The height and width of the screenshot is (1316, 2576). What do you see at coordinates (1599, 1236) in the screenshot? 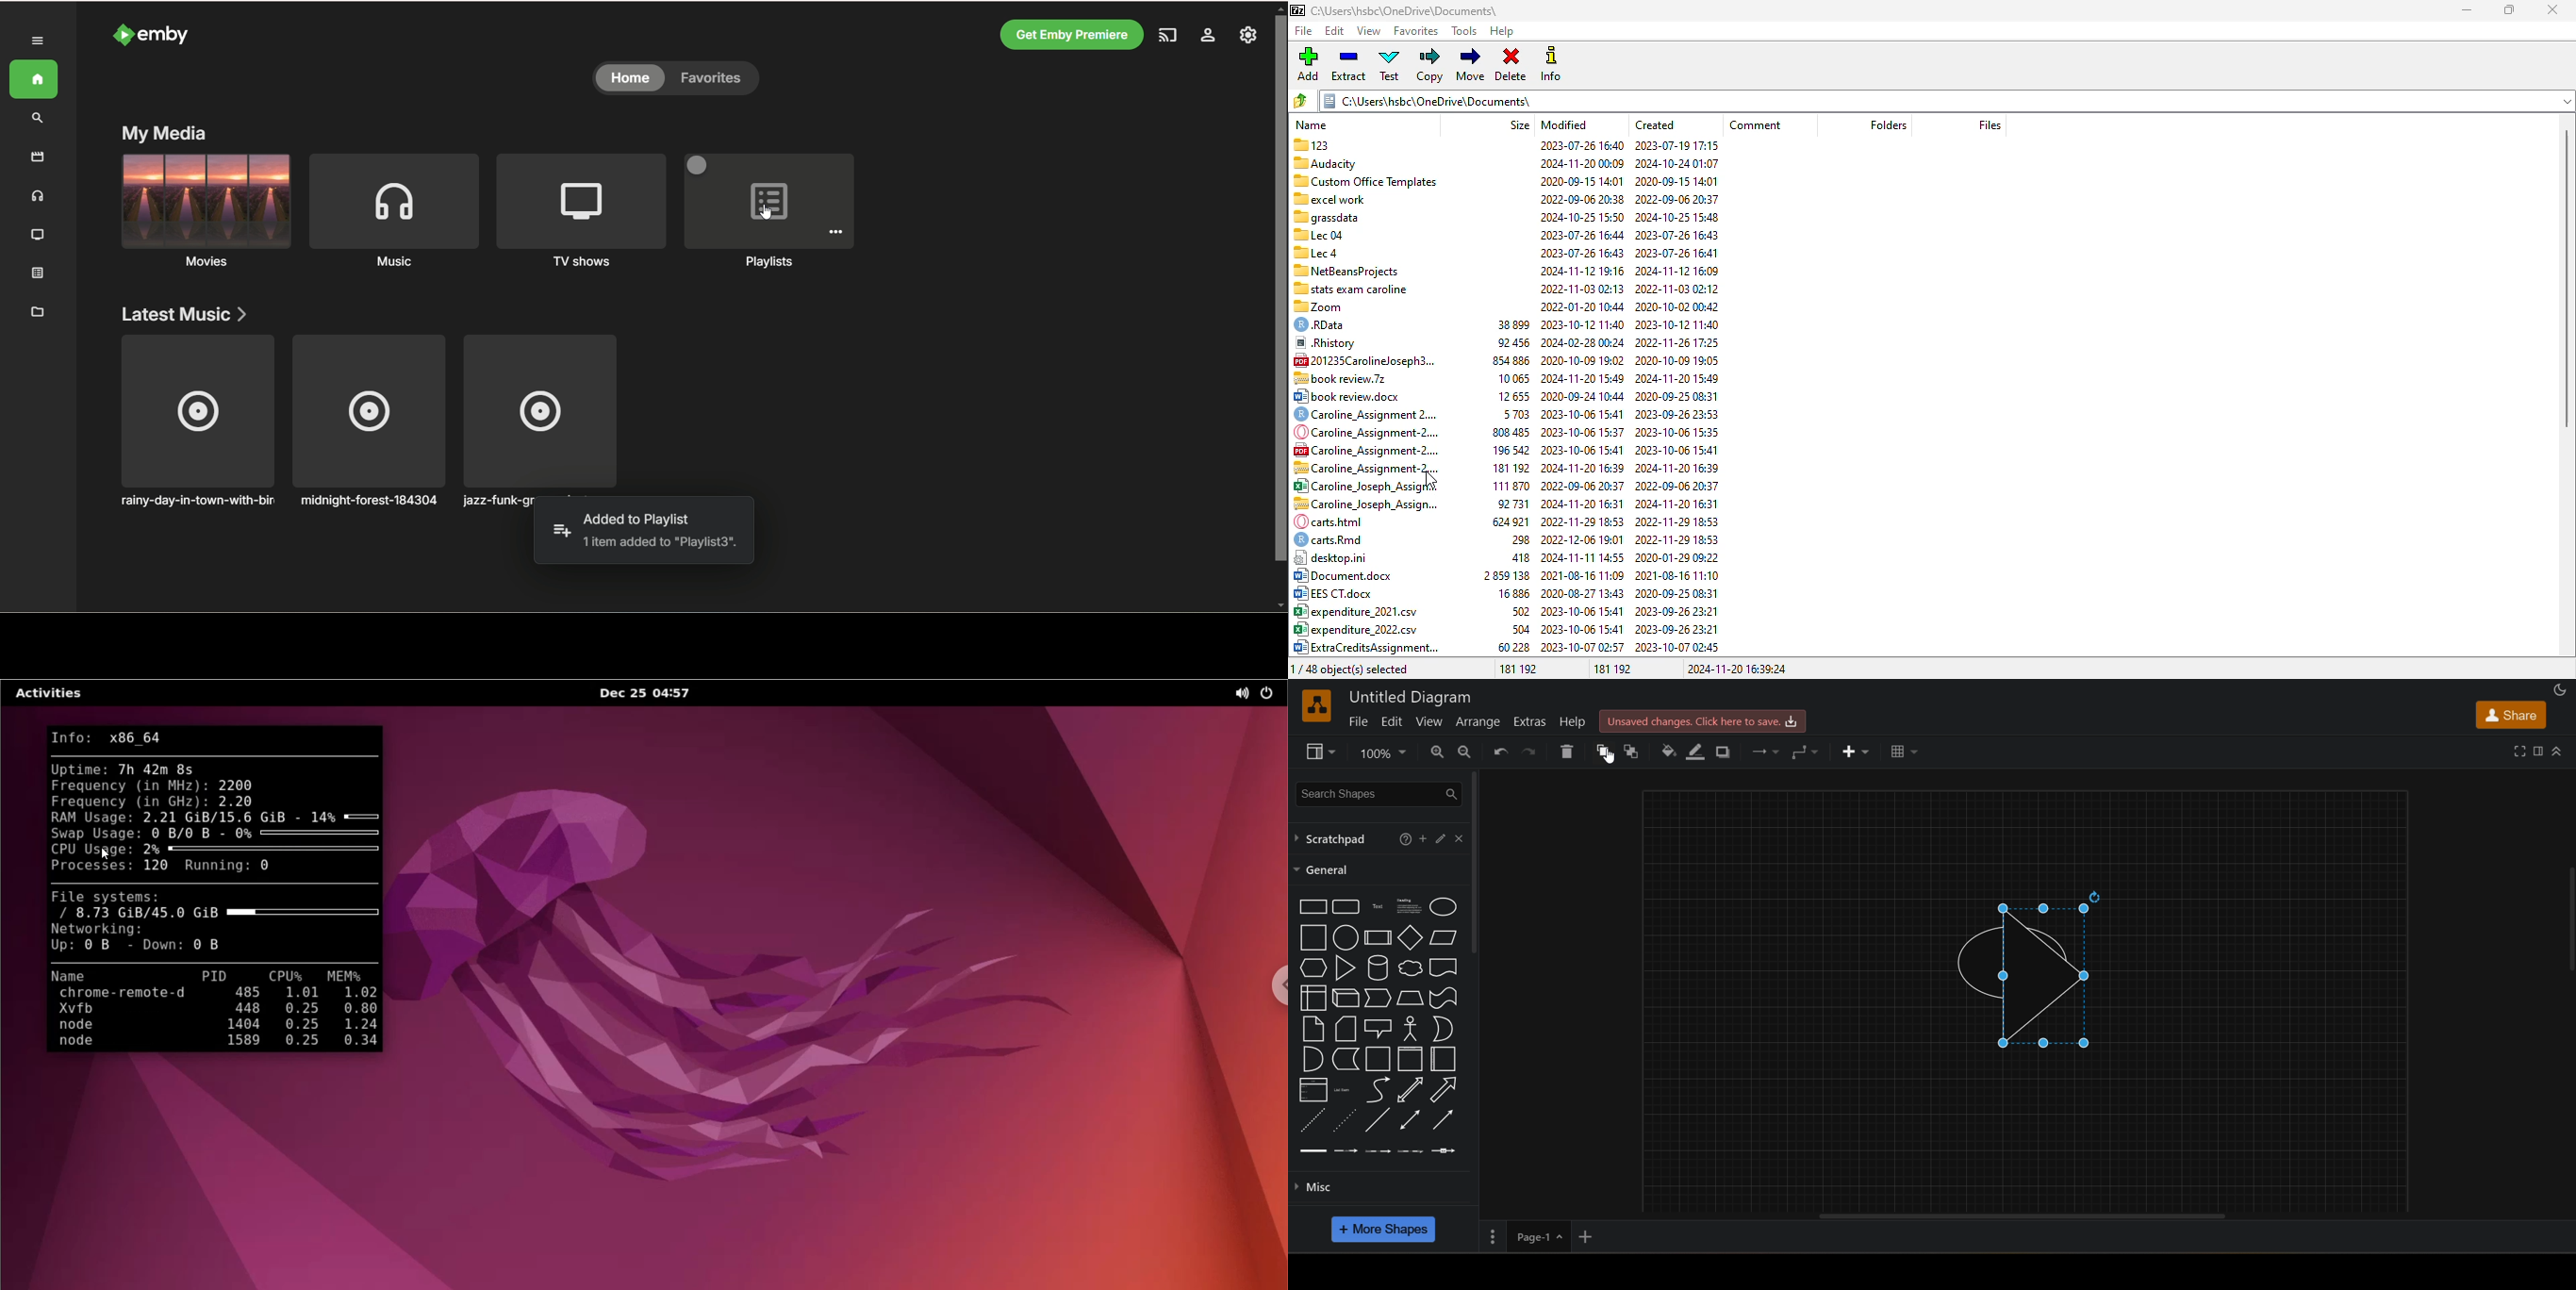
I see `add new page` at bounding box center [1599, 1236].